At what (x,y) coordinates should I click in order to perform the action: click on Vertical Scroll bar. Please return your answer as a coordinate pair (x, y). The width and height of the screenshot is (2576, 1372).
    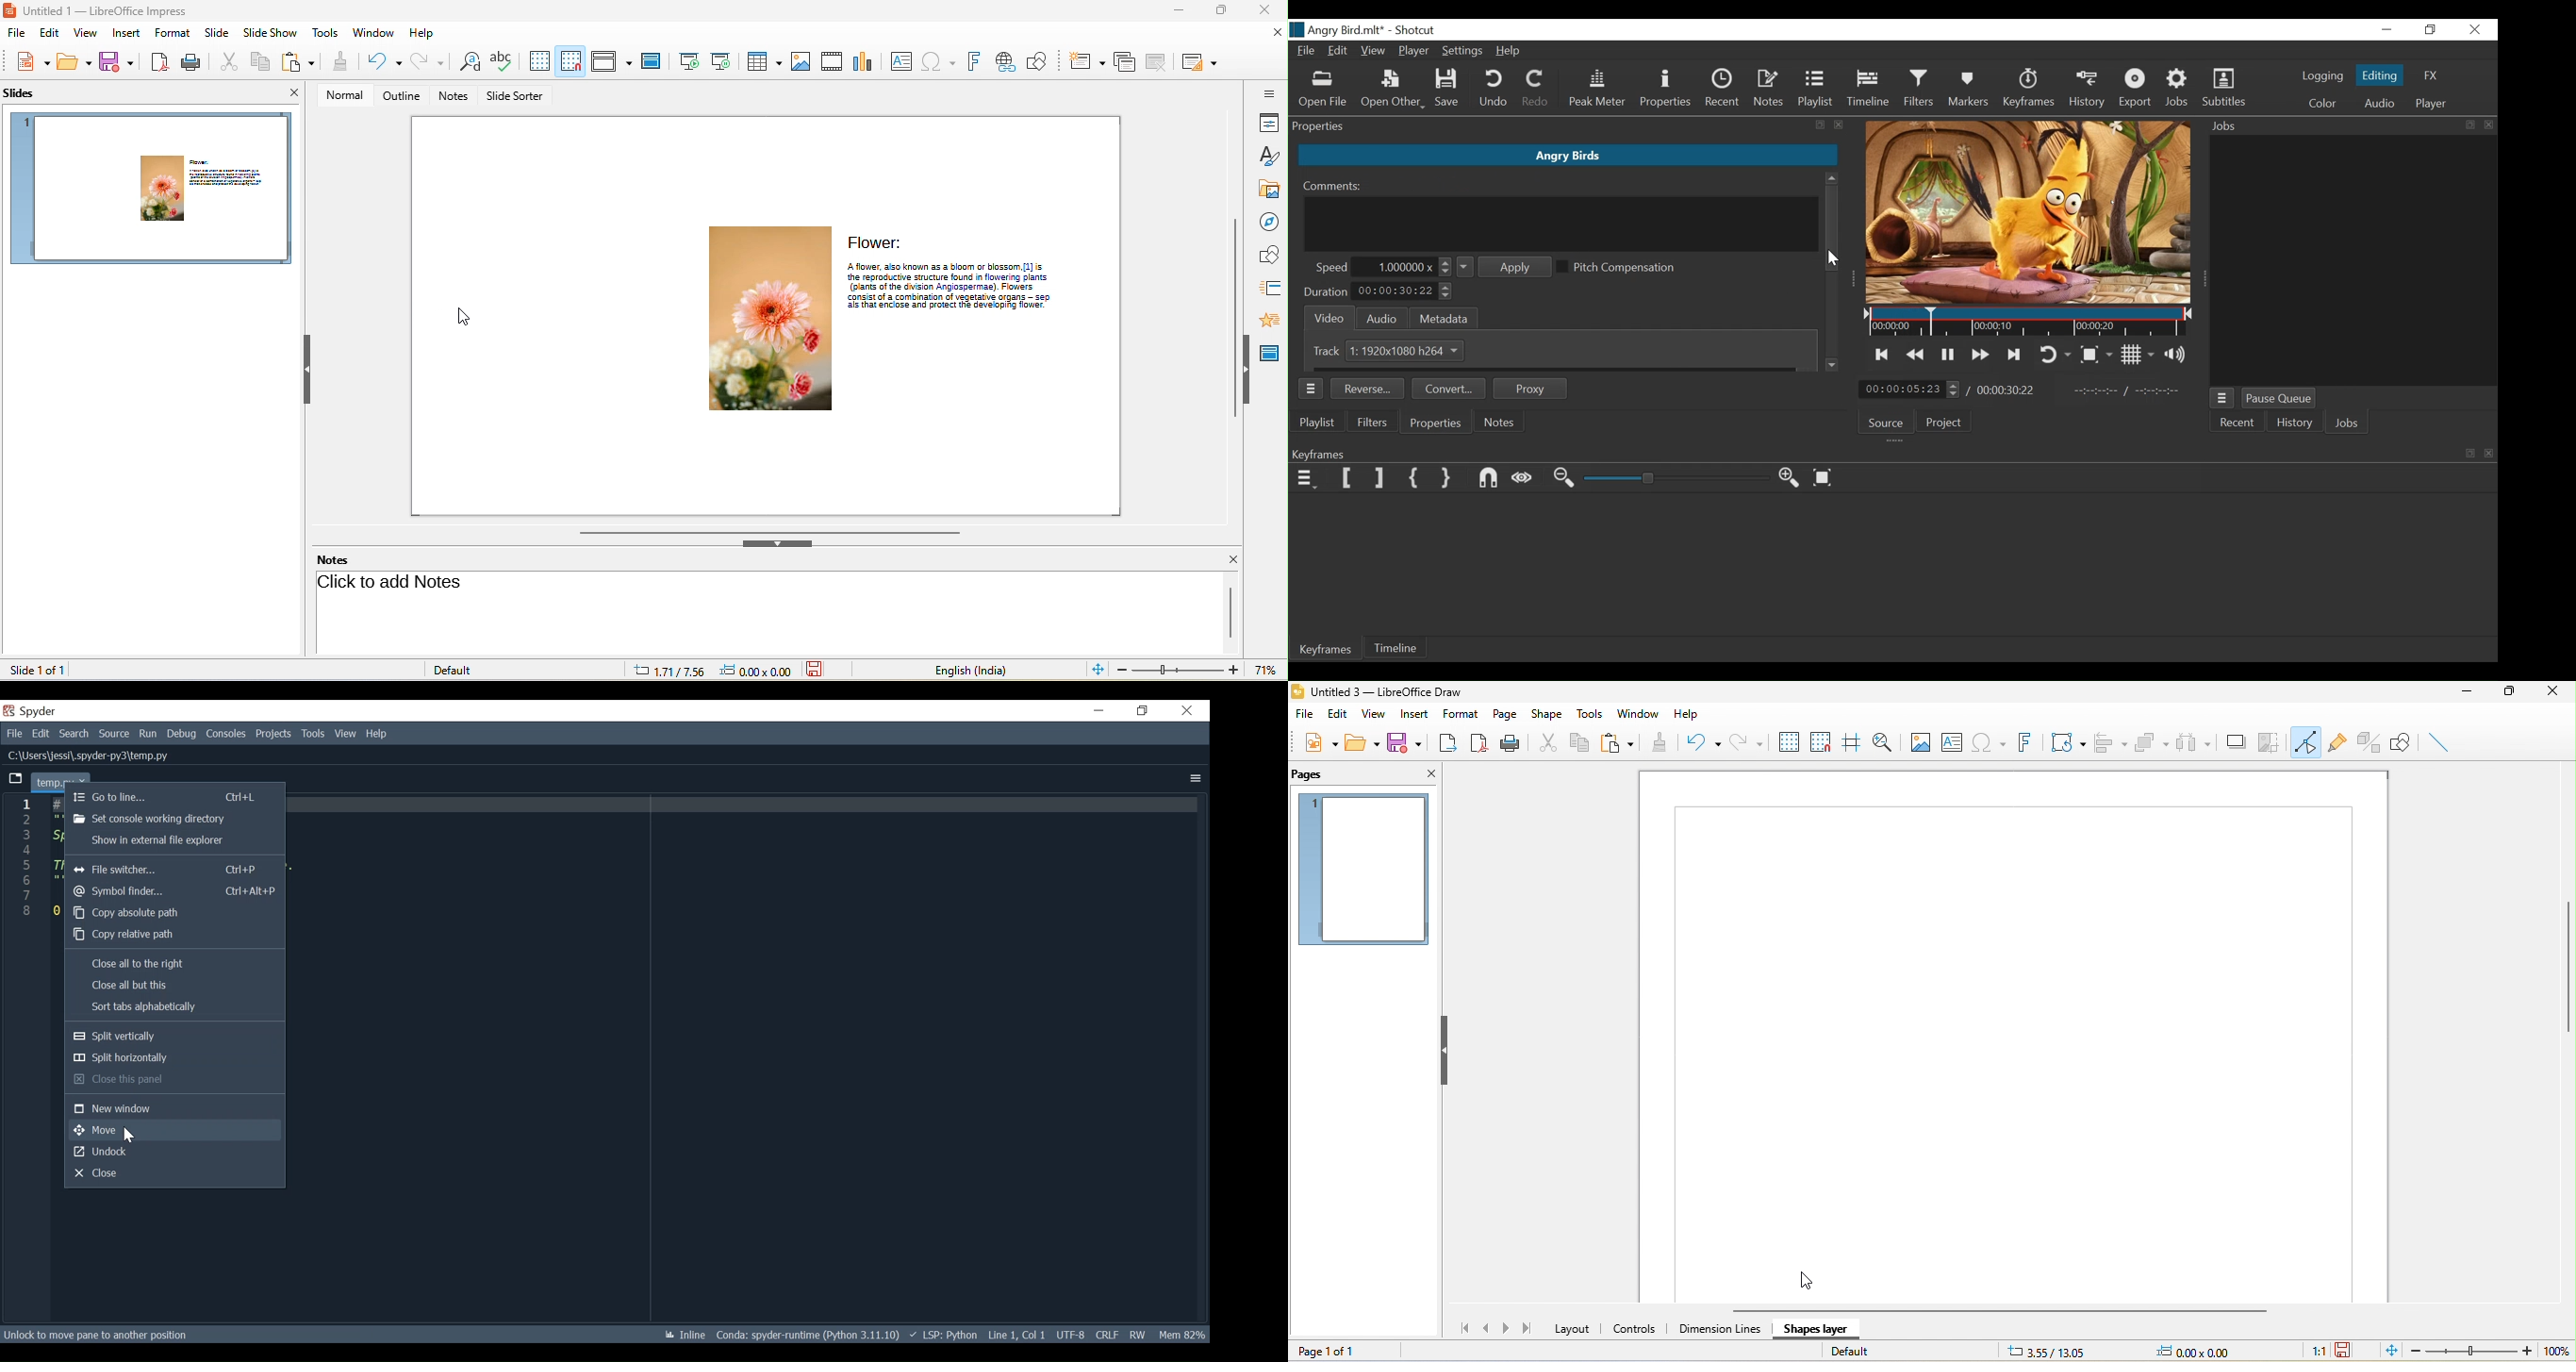
    Looking at the image, I should click on (1831, 229).